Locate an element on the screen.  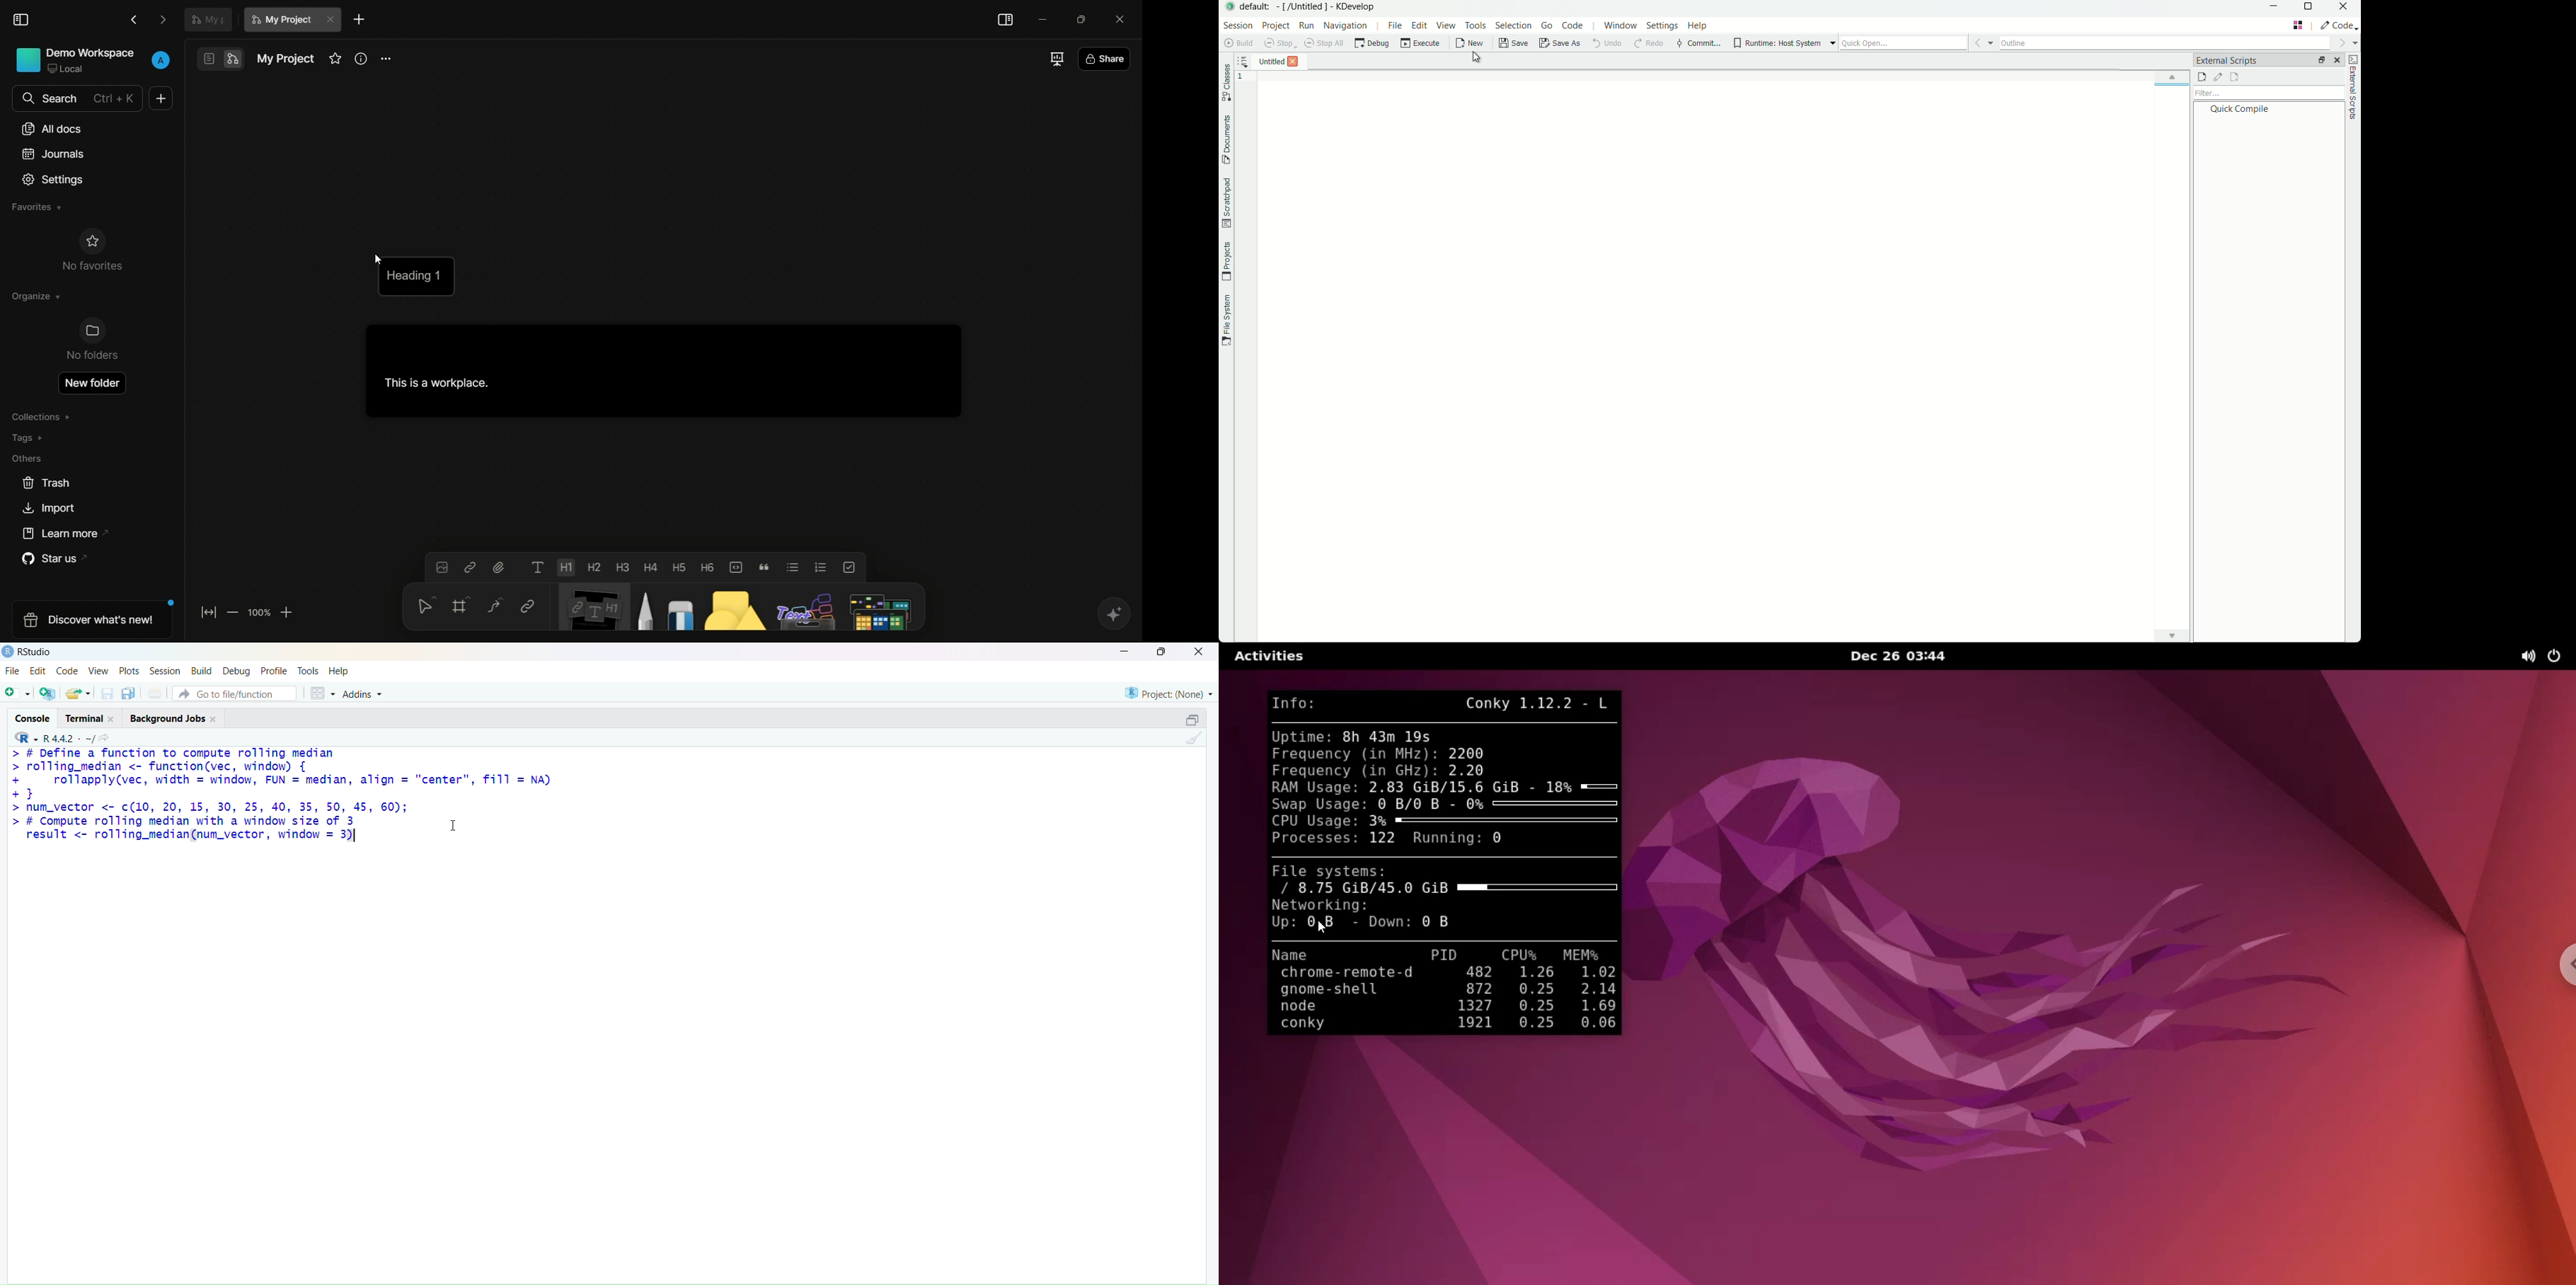
minimise is located at coordinates (1125, 650).